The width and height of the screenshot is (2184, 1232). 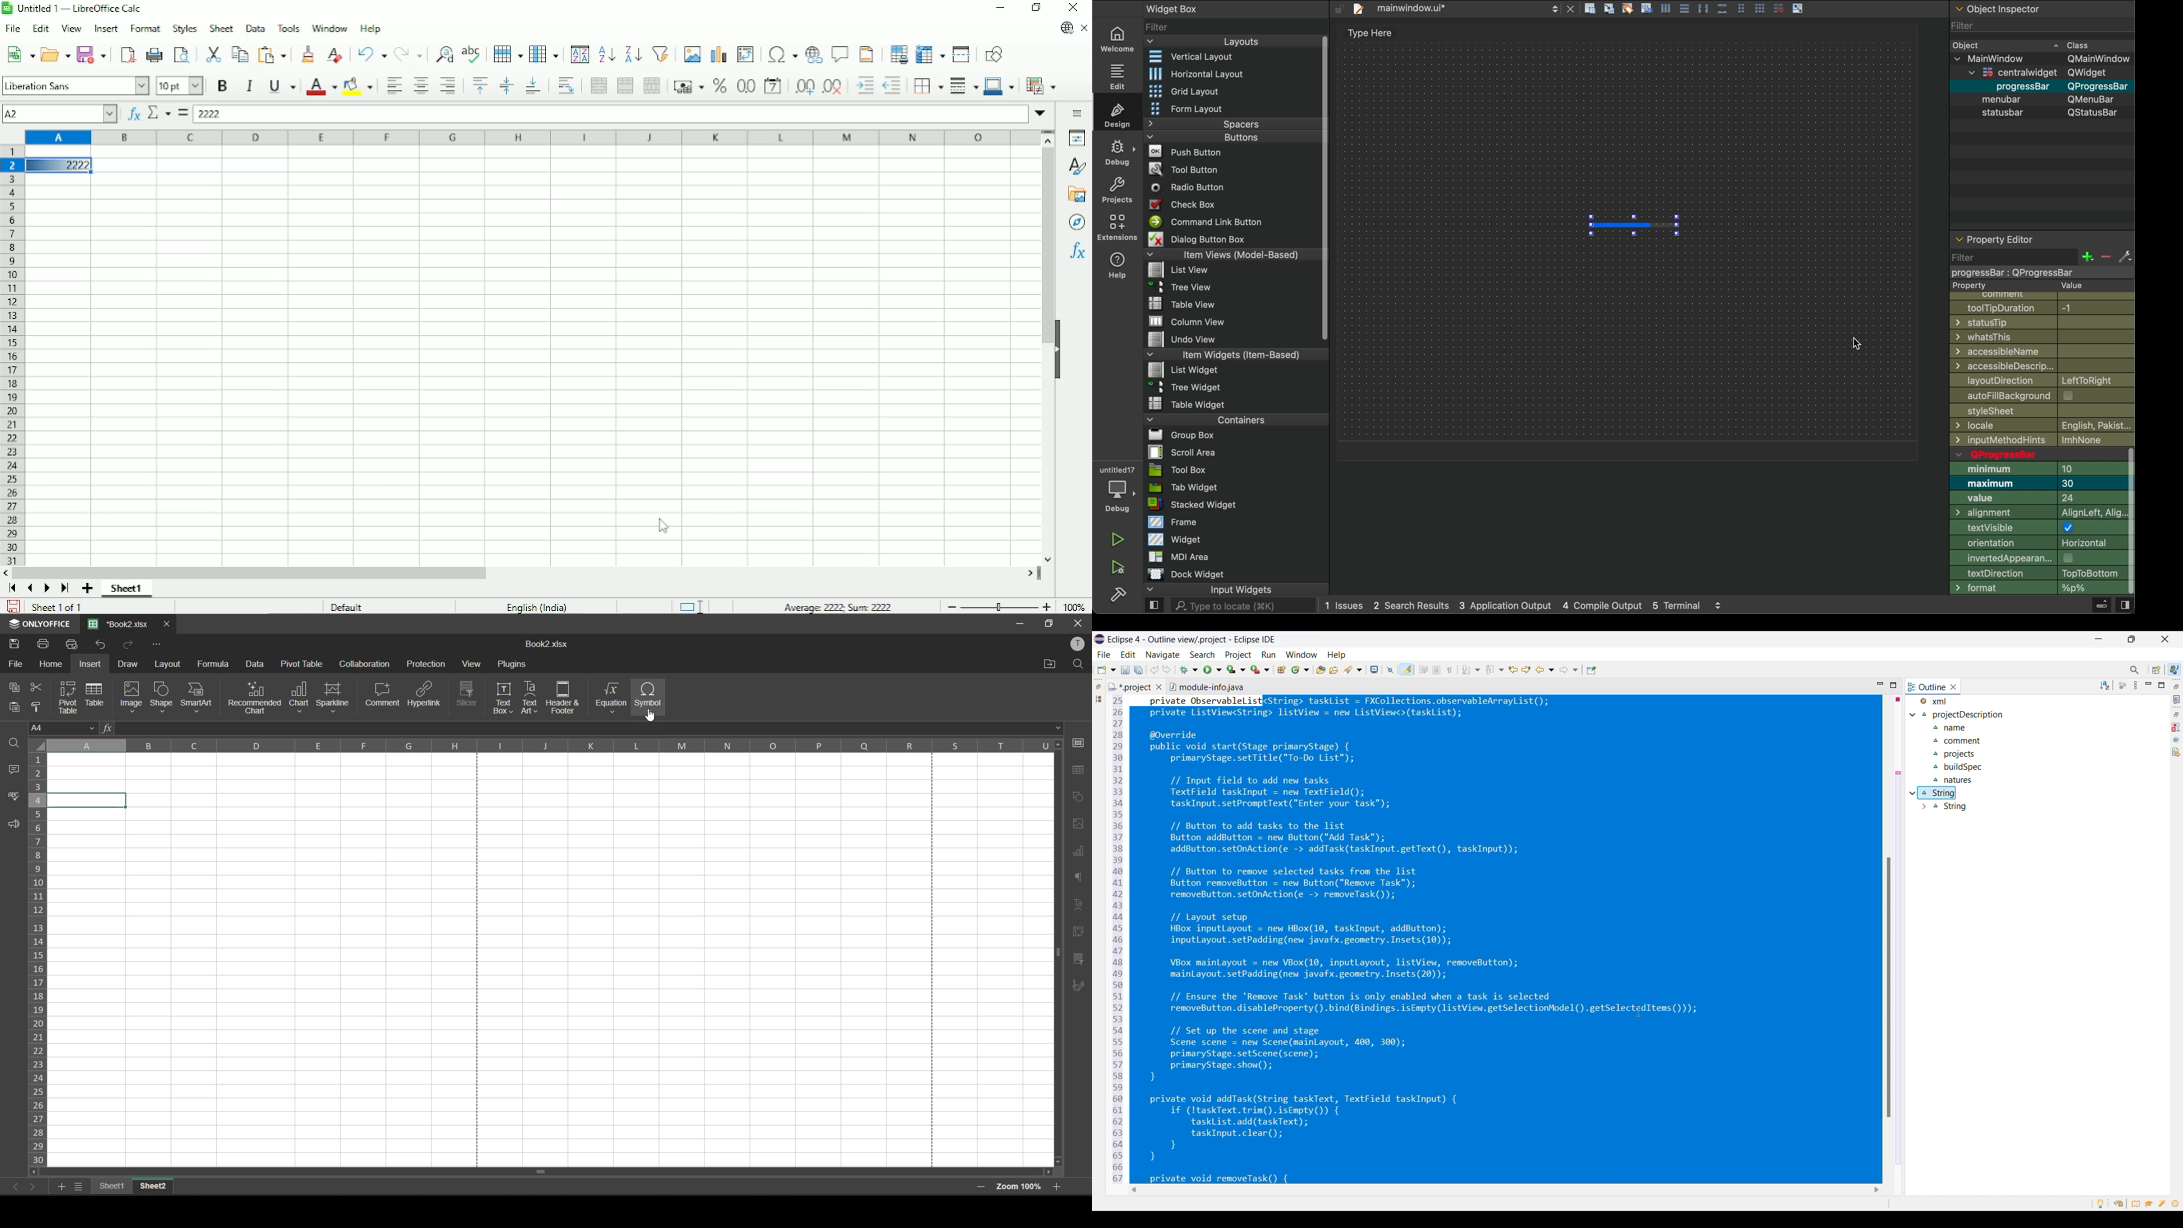 I want to click on build, so click(x=1119, y=595).